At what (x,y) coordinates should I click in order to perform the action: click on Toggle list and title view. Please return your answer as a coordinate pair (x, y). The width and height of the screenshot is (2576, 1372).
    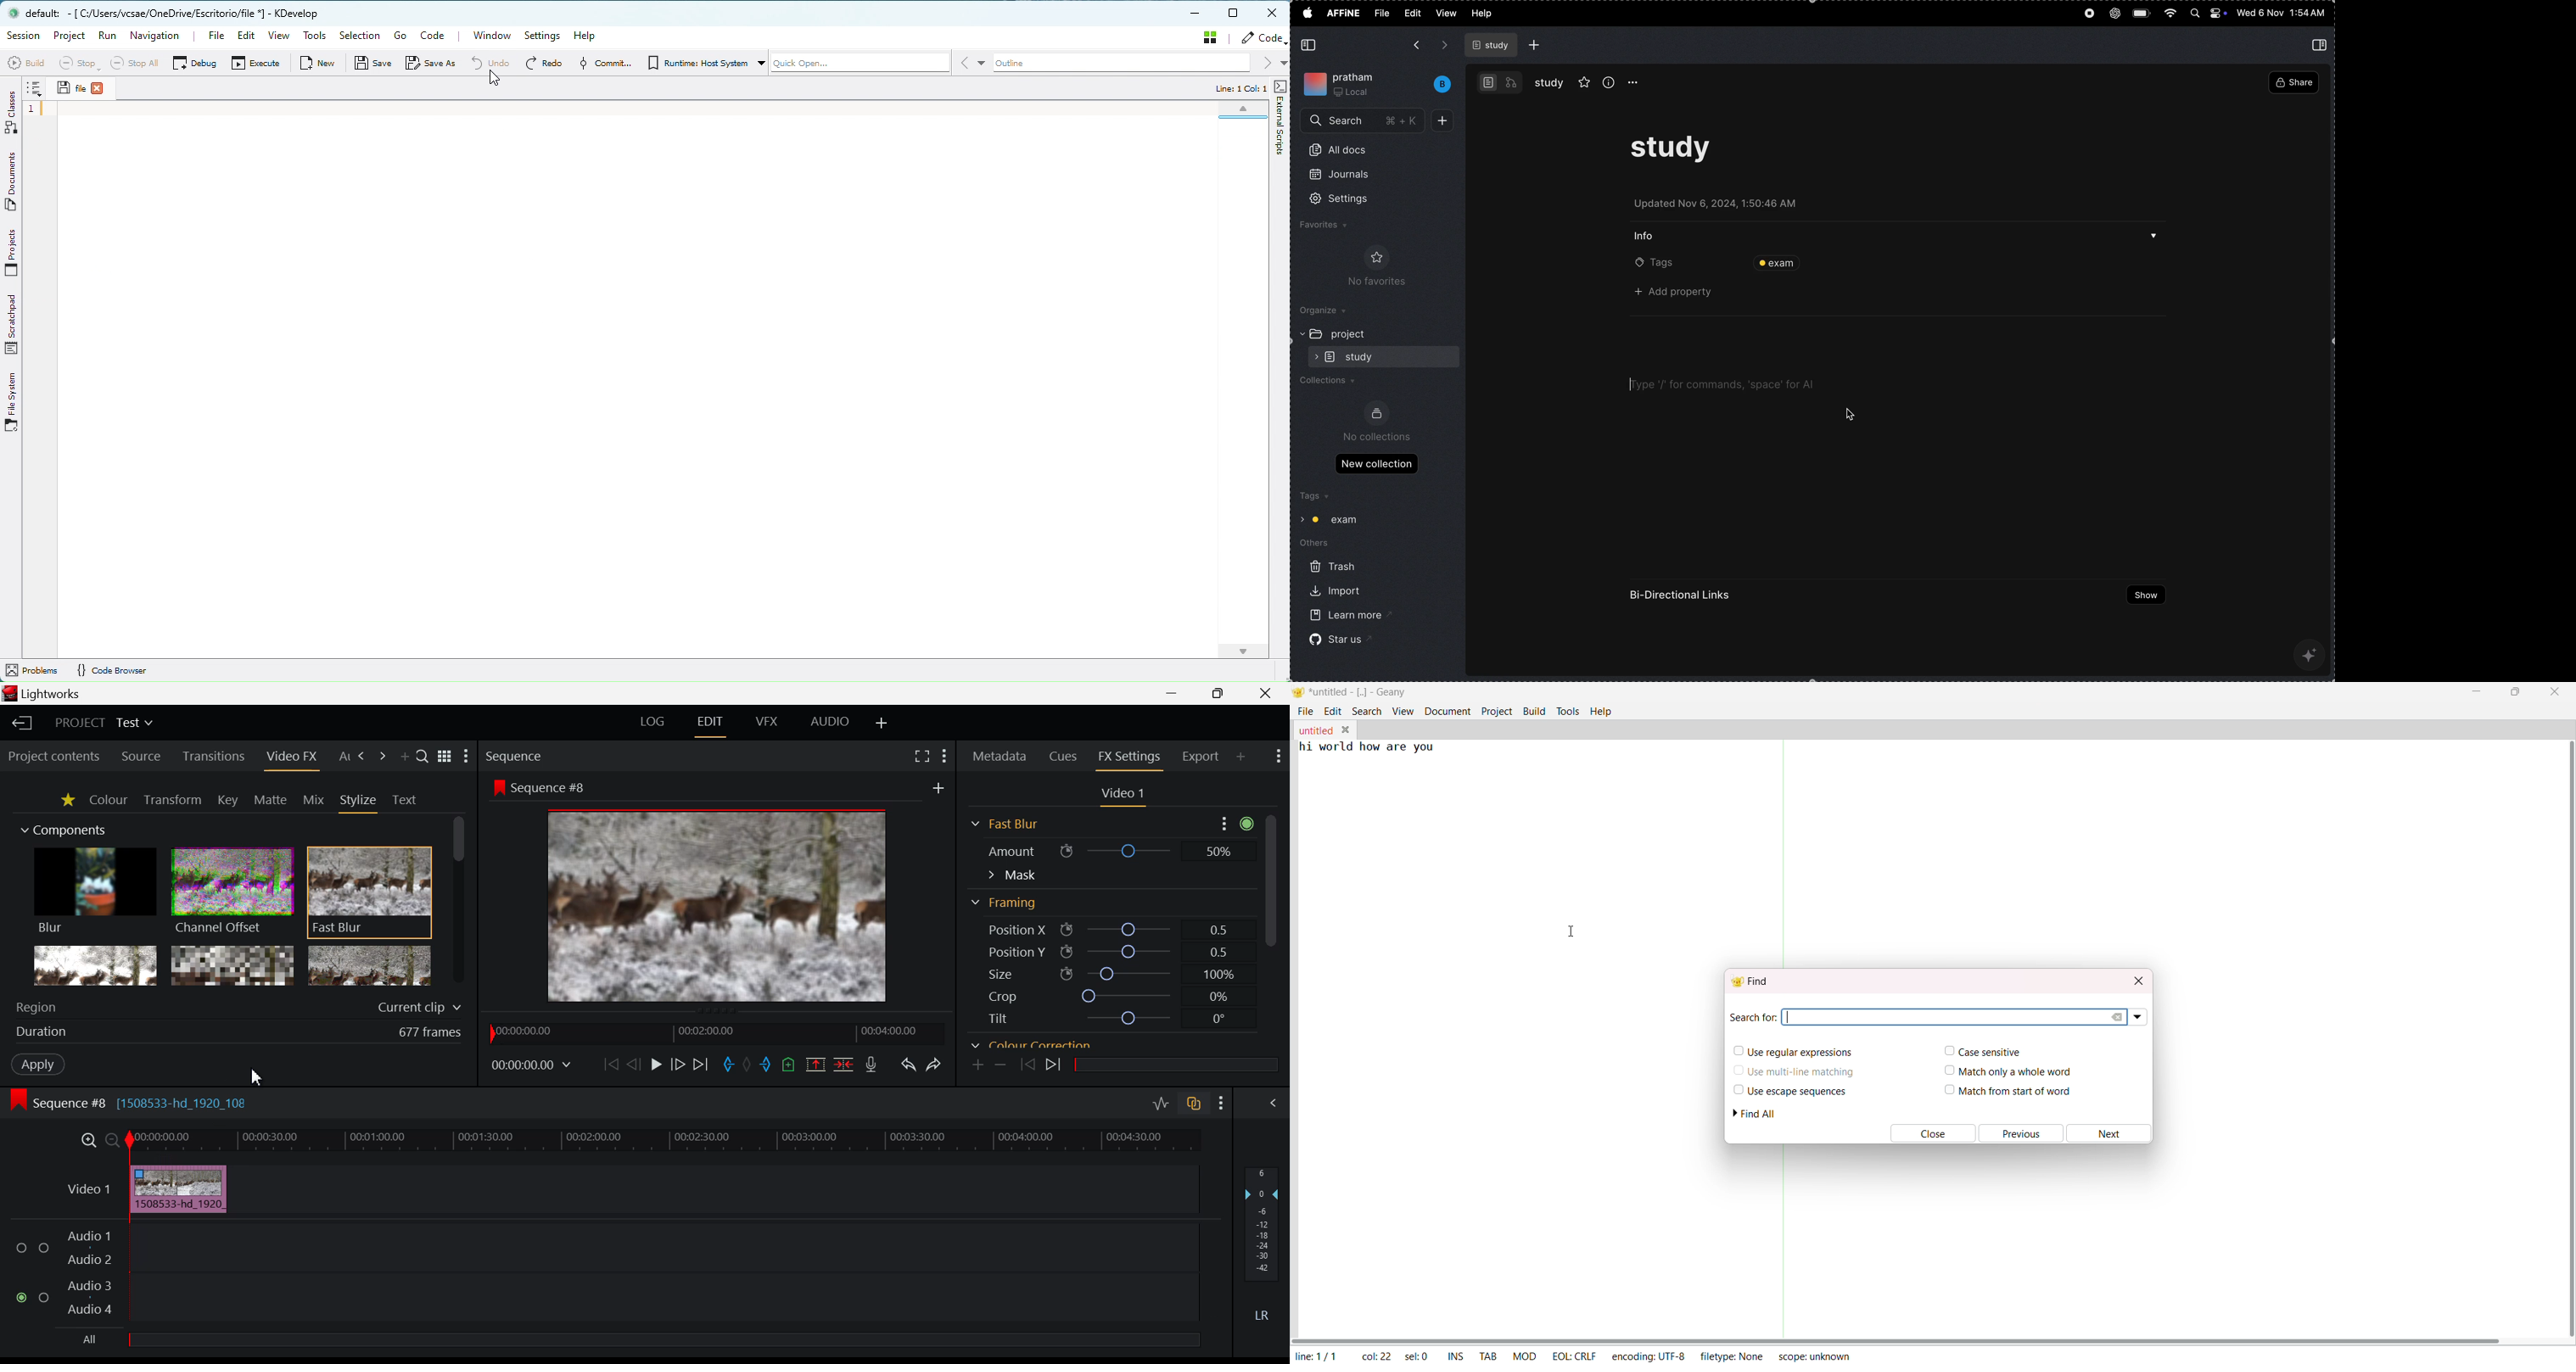
    Looking at the image, I should click on (444, 757).